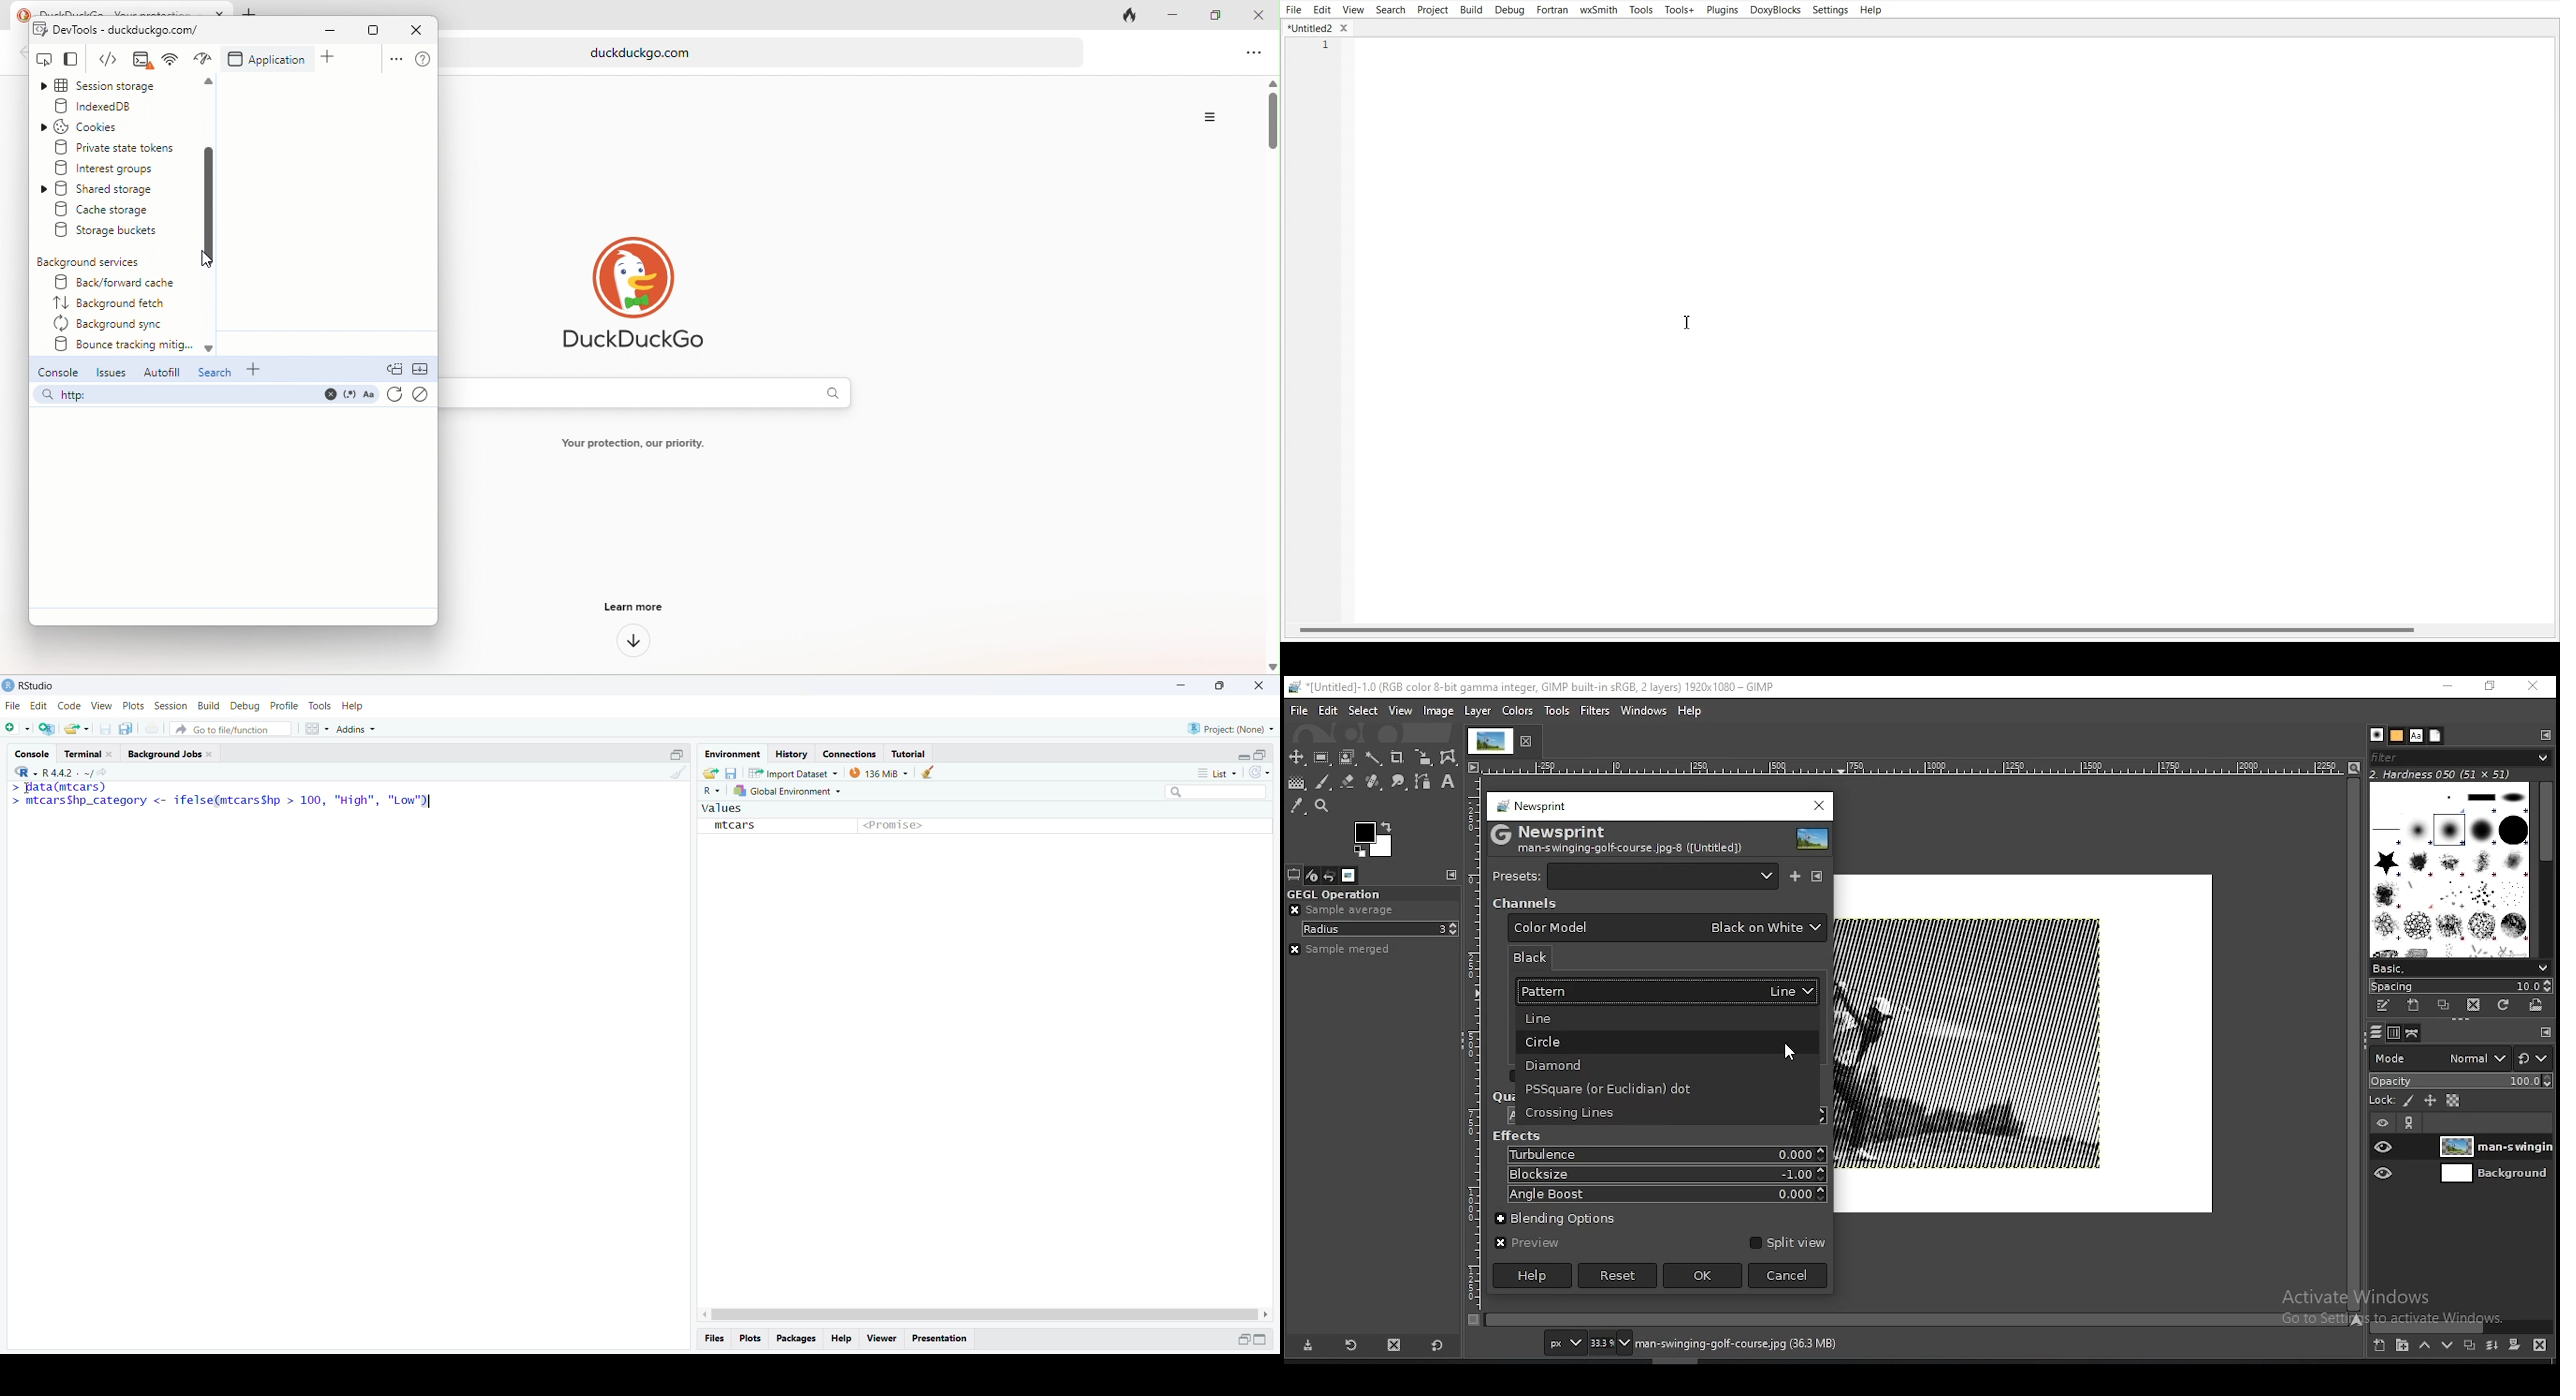  I want to click on healing tool, so click(1373, 782).